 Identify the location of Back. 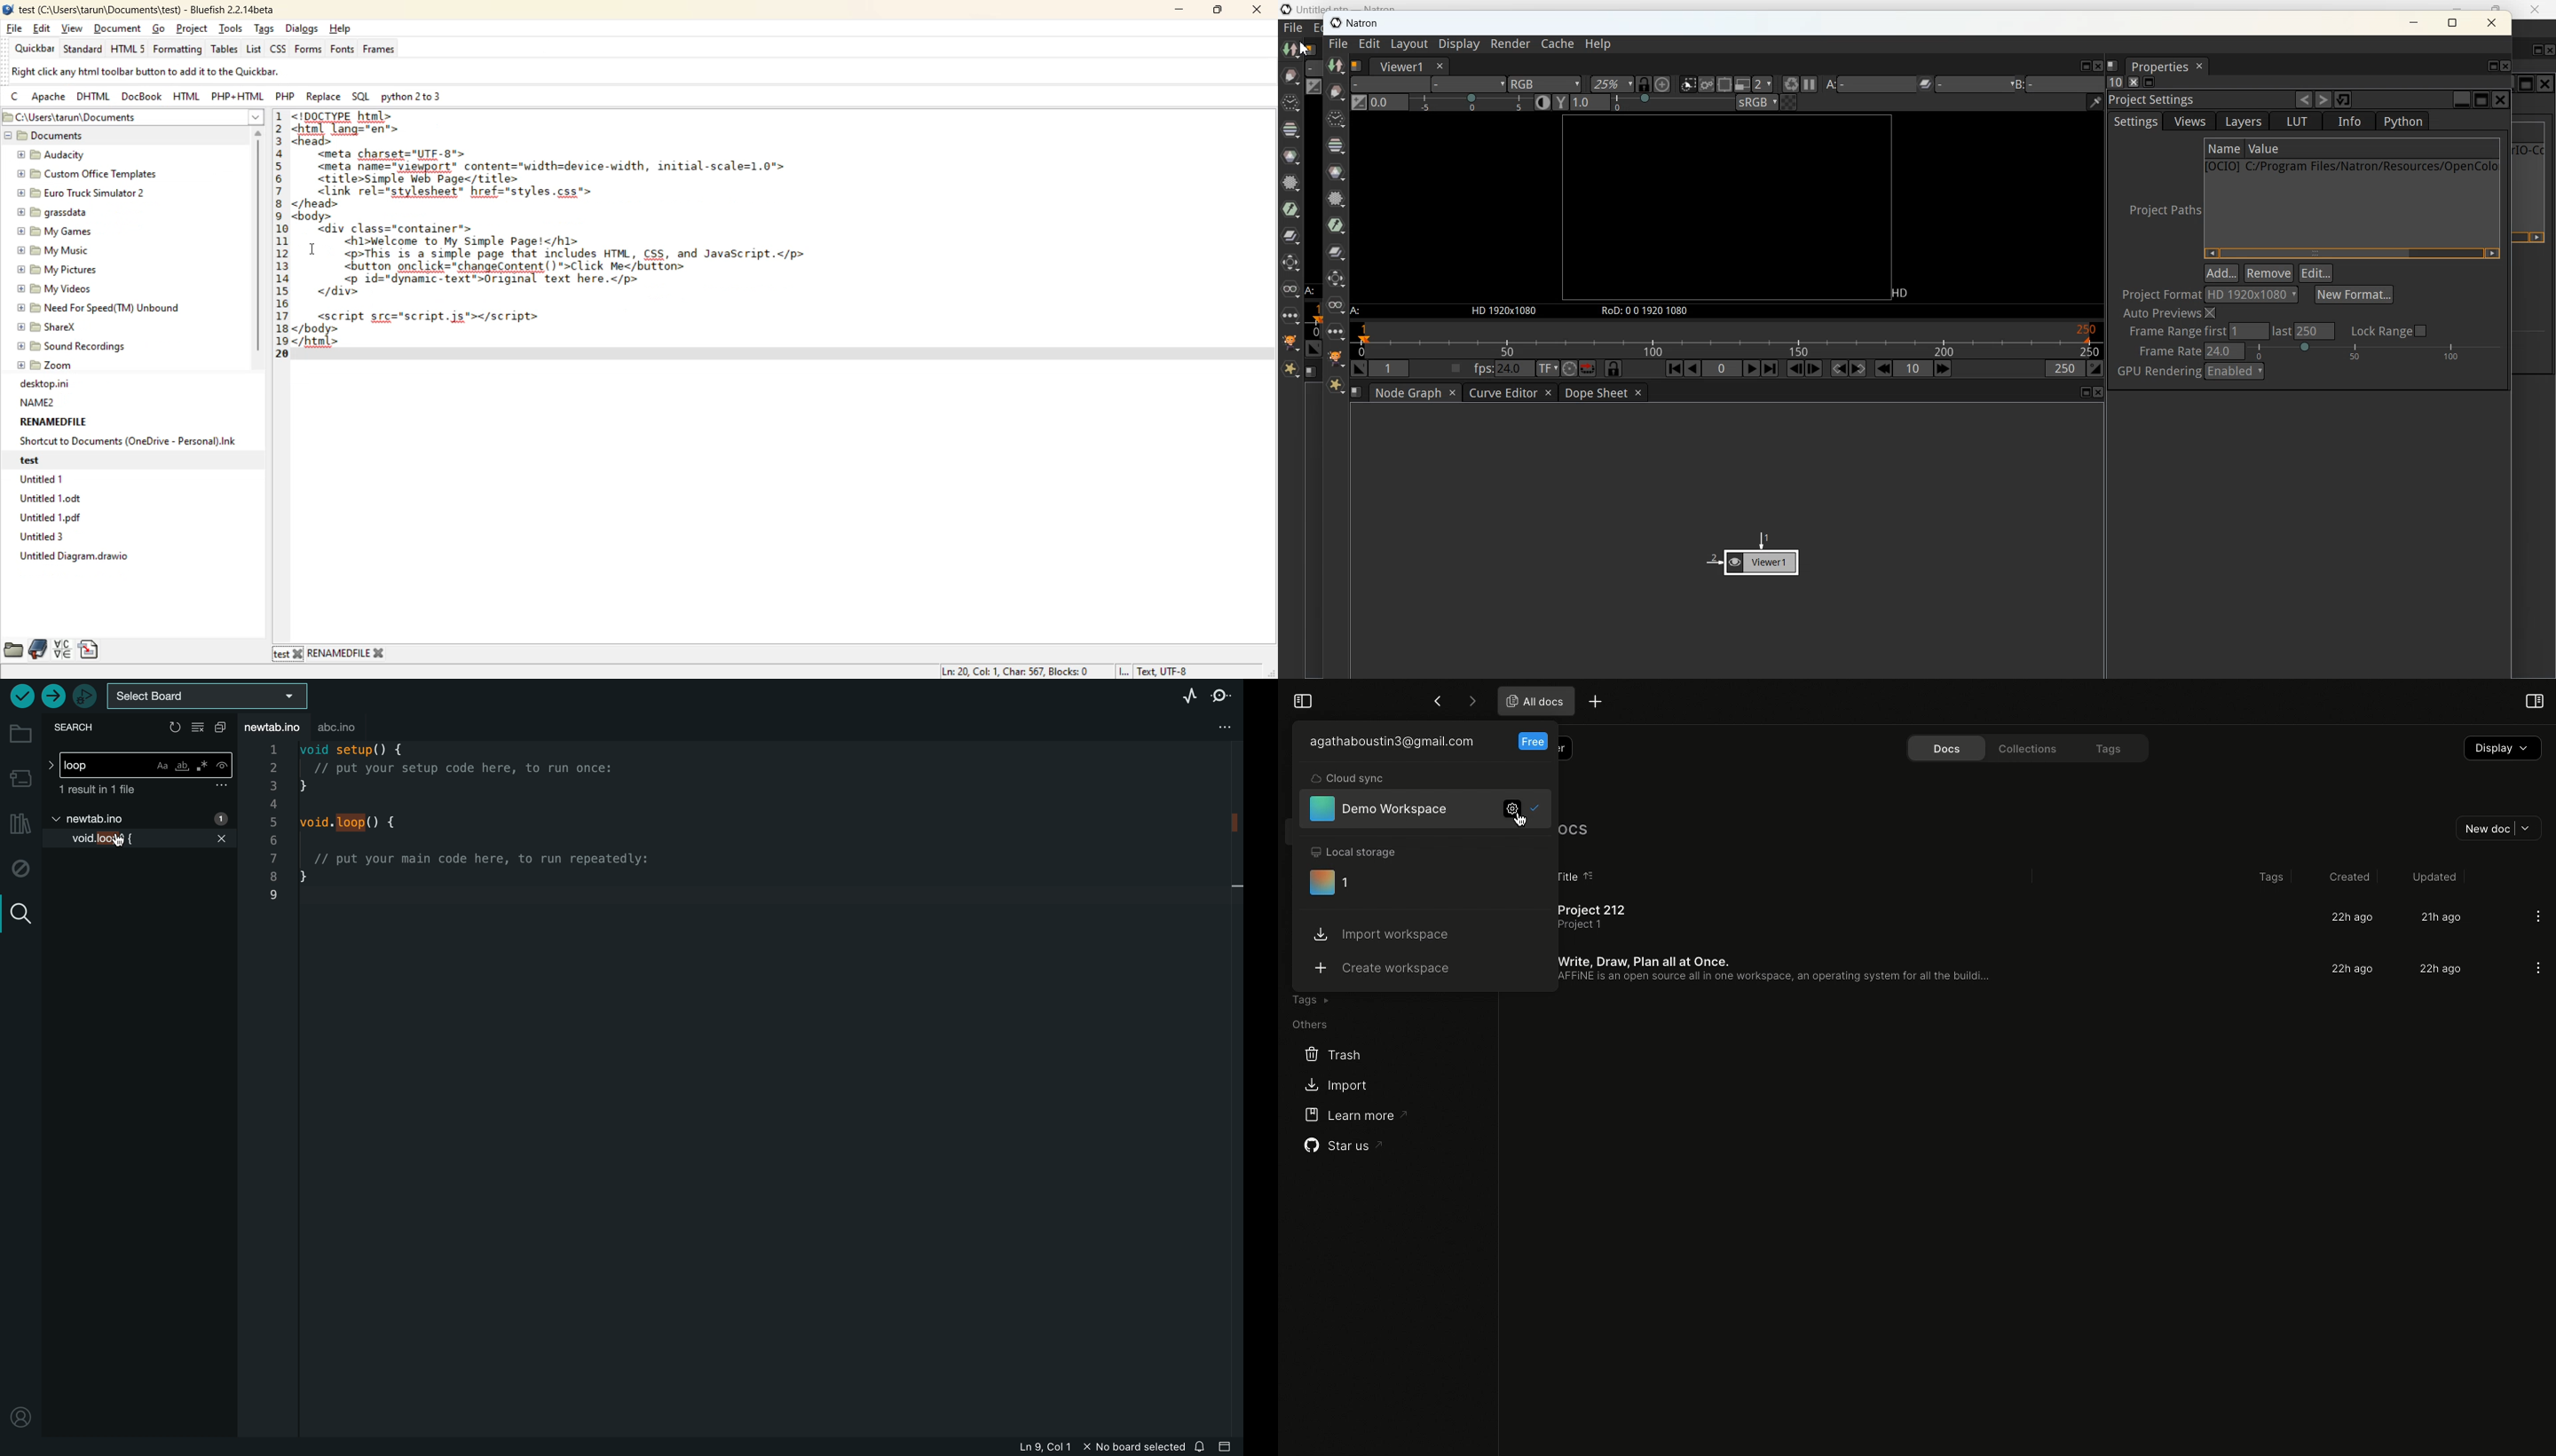
(1437, 701).